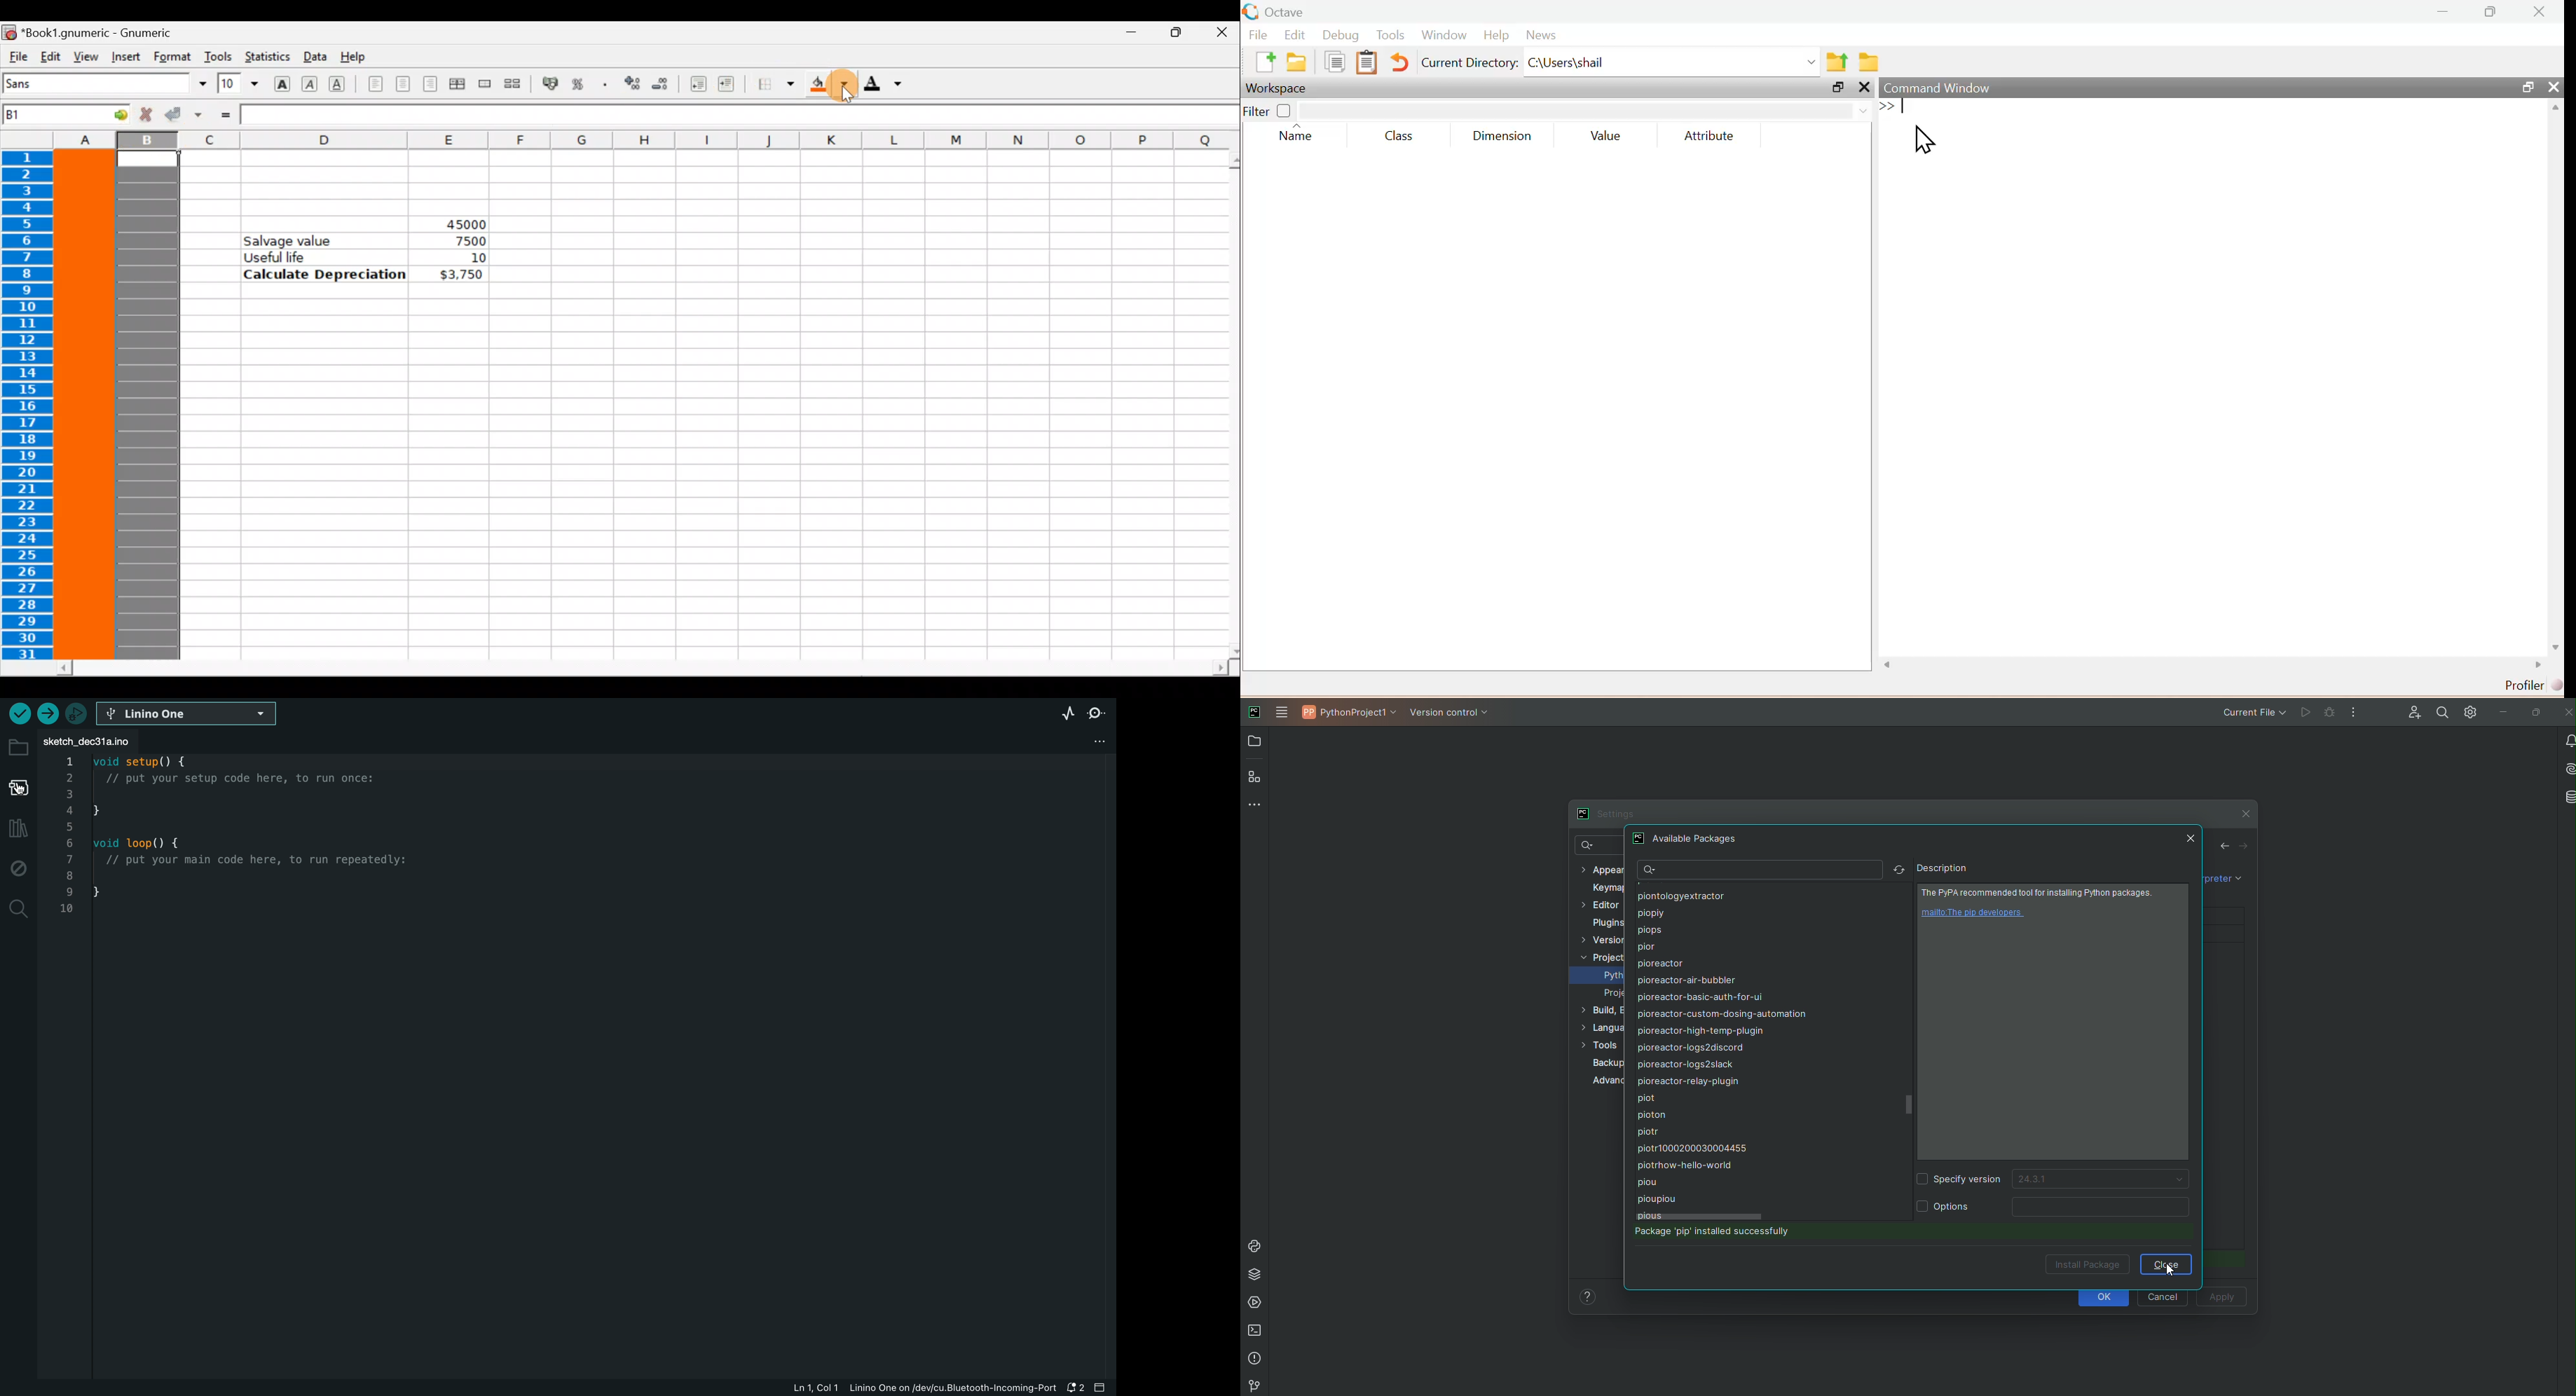 Image resolution: width=2576 pixels, height=1400 pixels. Describe the element at coordinates (1649, 1098) in the screenshot. I see `piot` at that location.